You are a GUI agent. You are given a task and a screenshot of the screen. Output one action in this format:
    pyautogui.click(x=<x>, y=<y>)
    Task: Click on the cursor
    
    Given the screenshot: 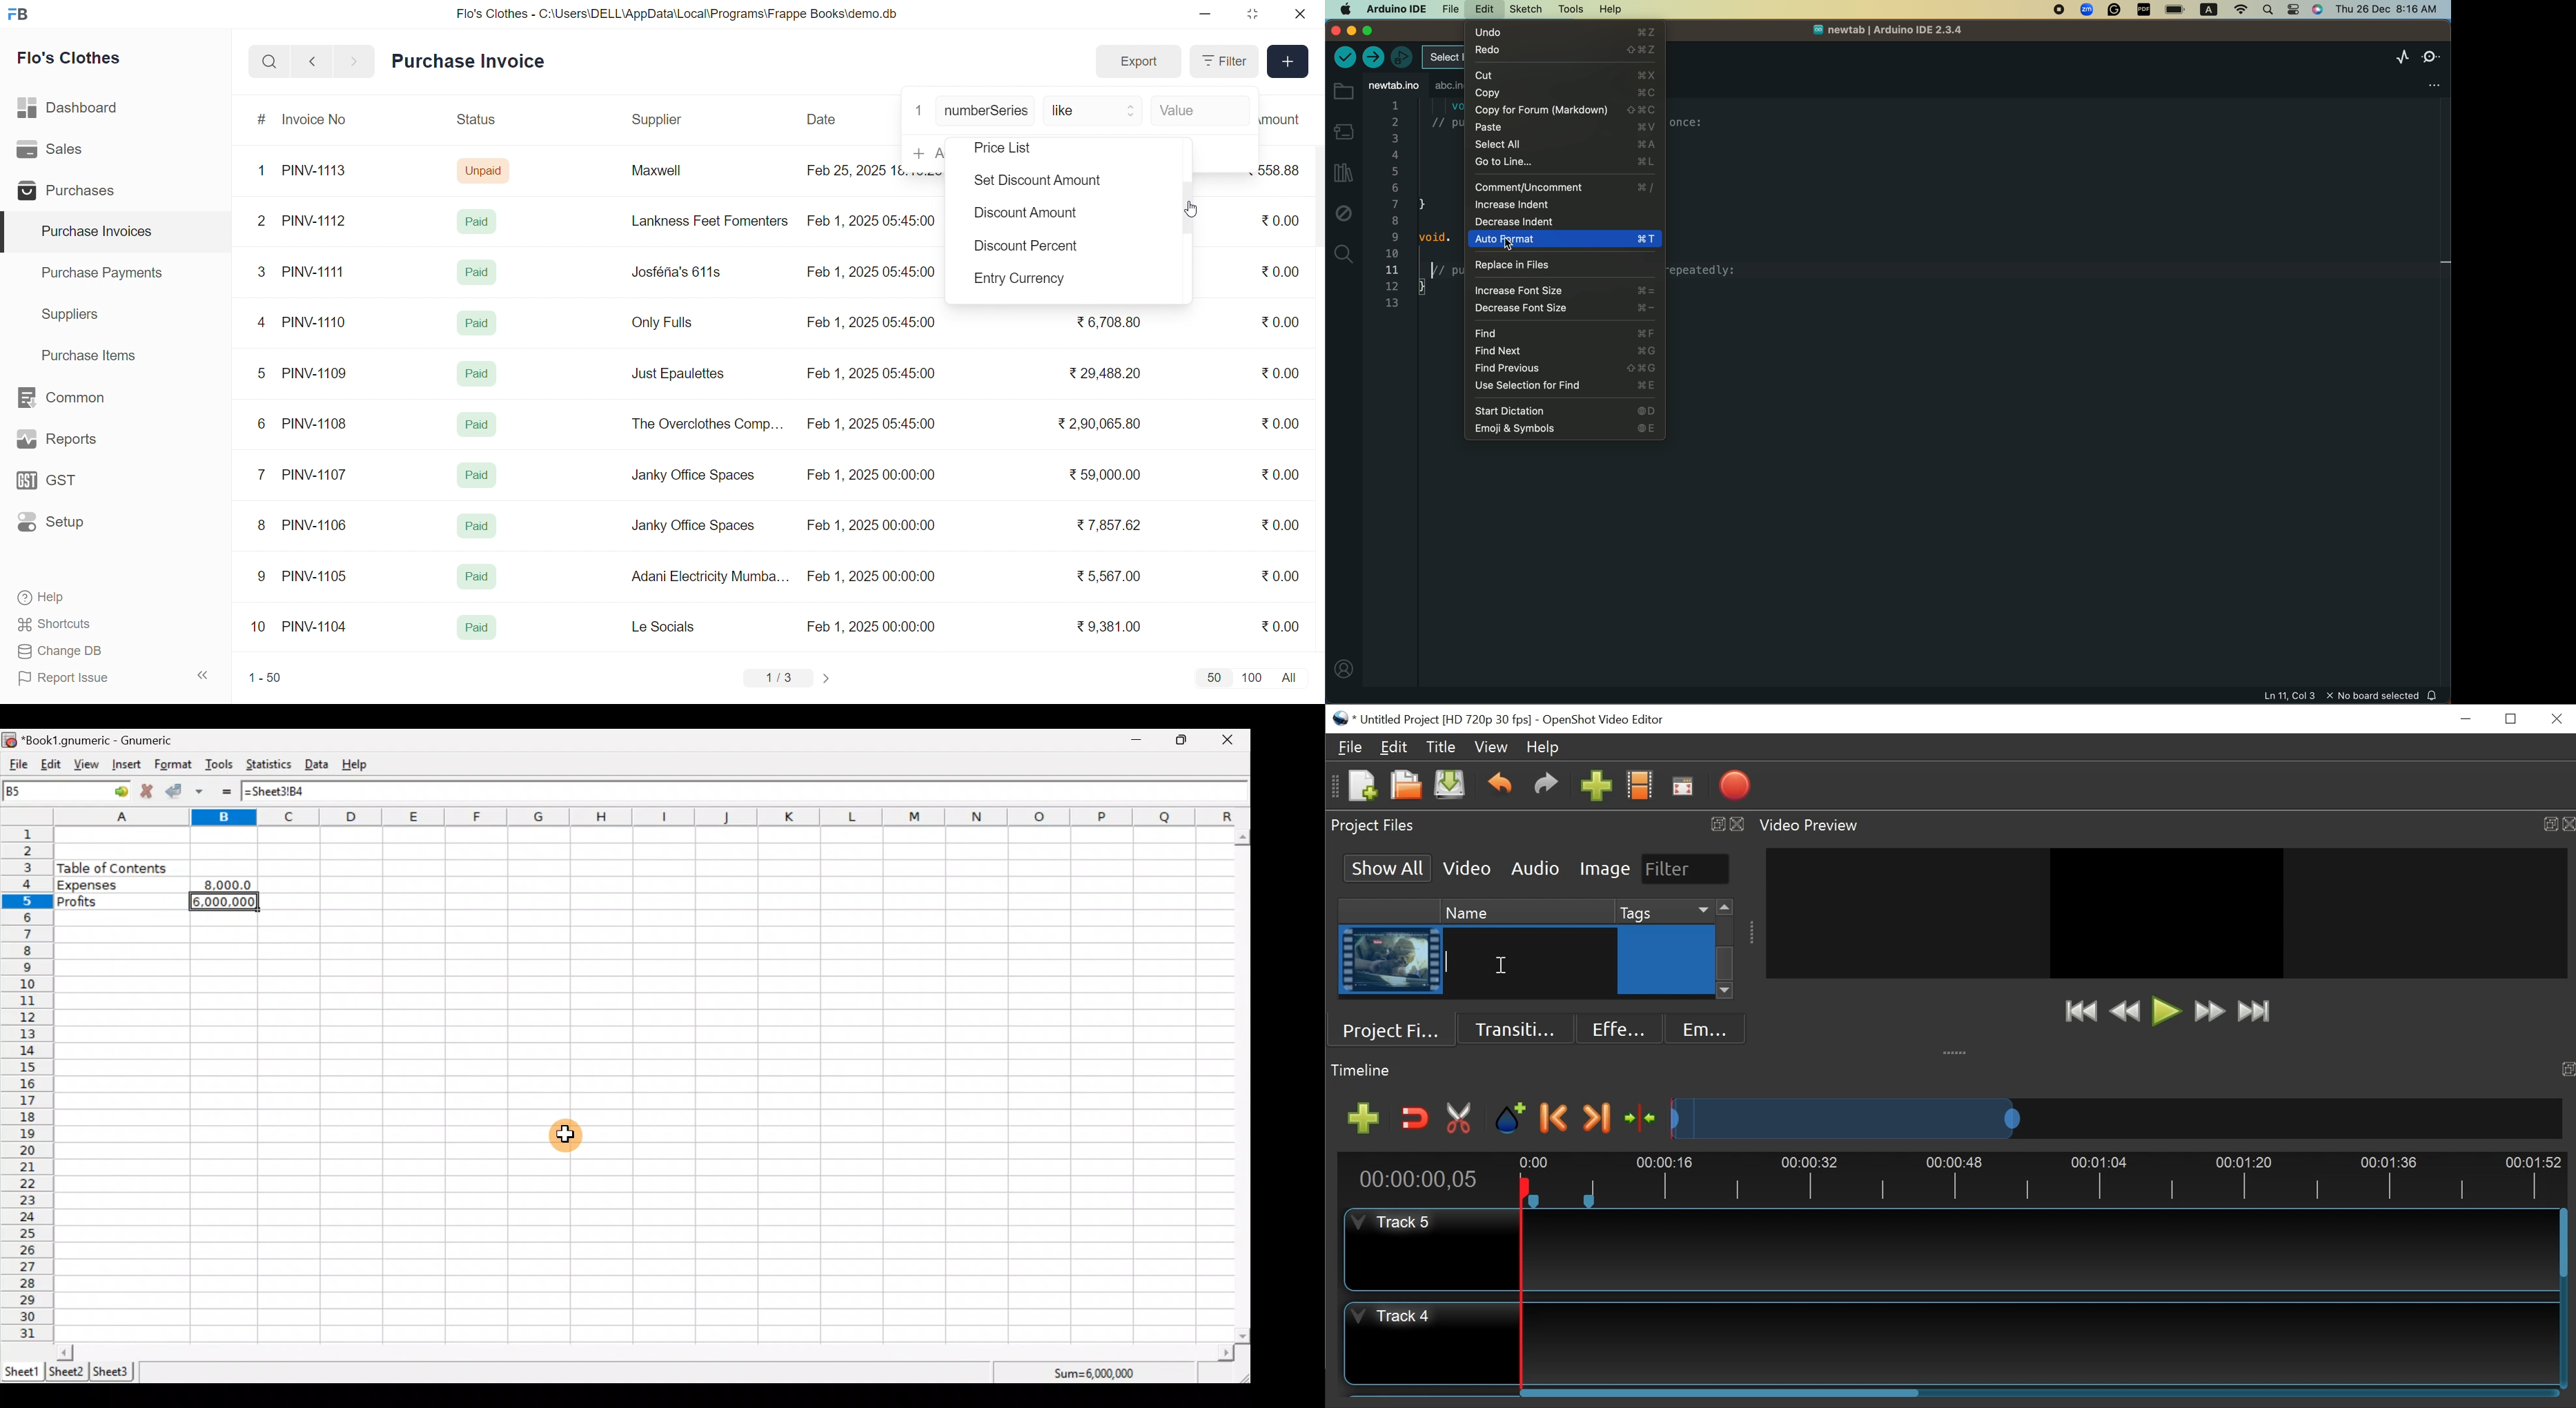 What is the action you would take?
    pyautogui.click(x=1192, y=207)
    